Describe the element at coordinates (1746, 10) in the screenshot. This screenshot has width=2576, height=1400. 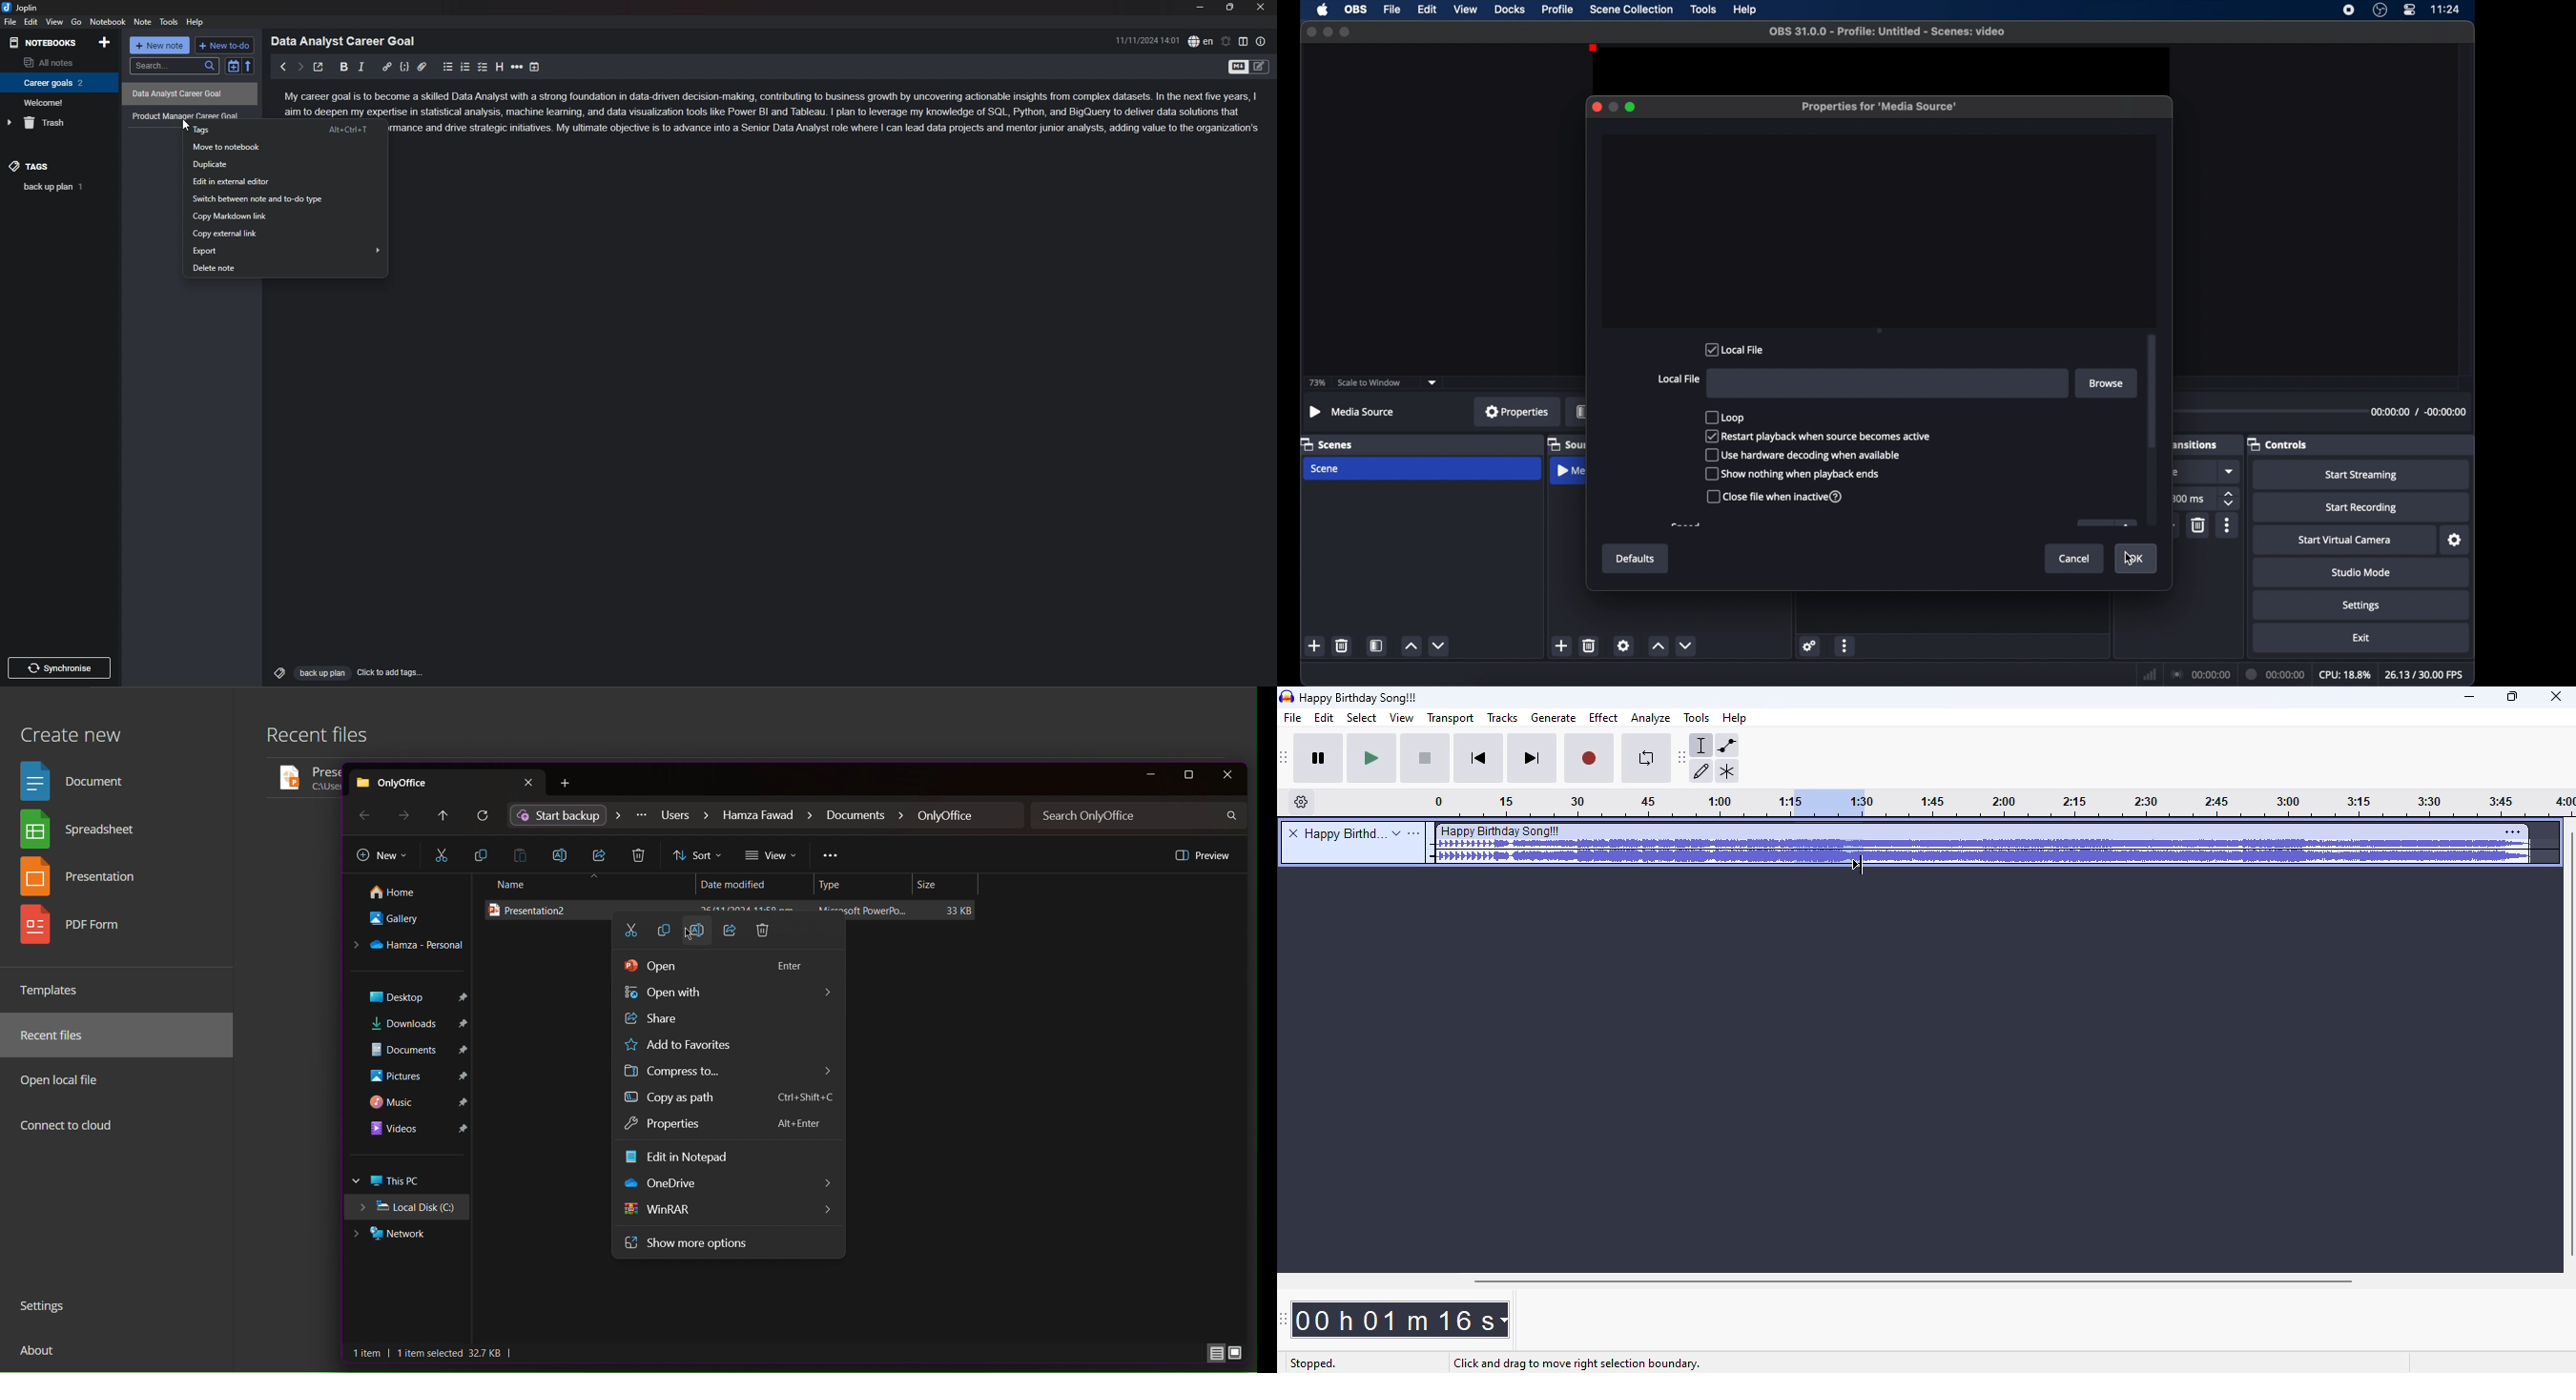
I see `help` at that location.